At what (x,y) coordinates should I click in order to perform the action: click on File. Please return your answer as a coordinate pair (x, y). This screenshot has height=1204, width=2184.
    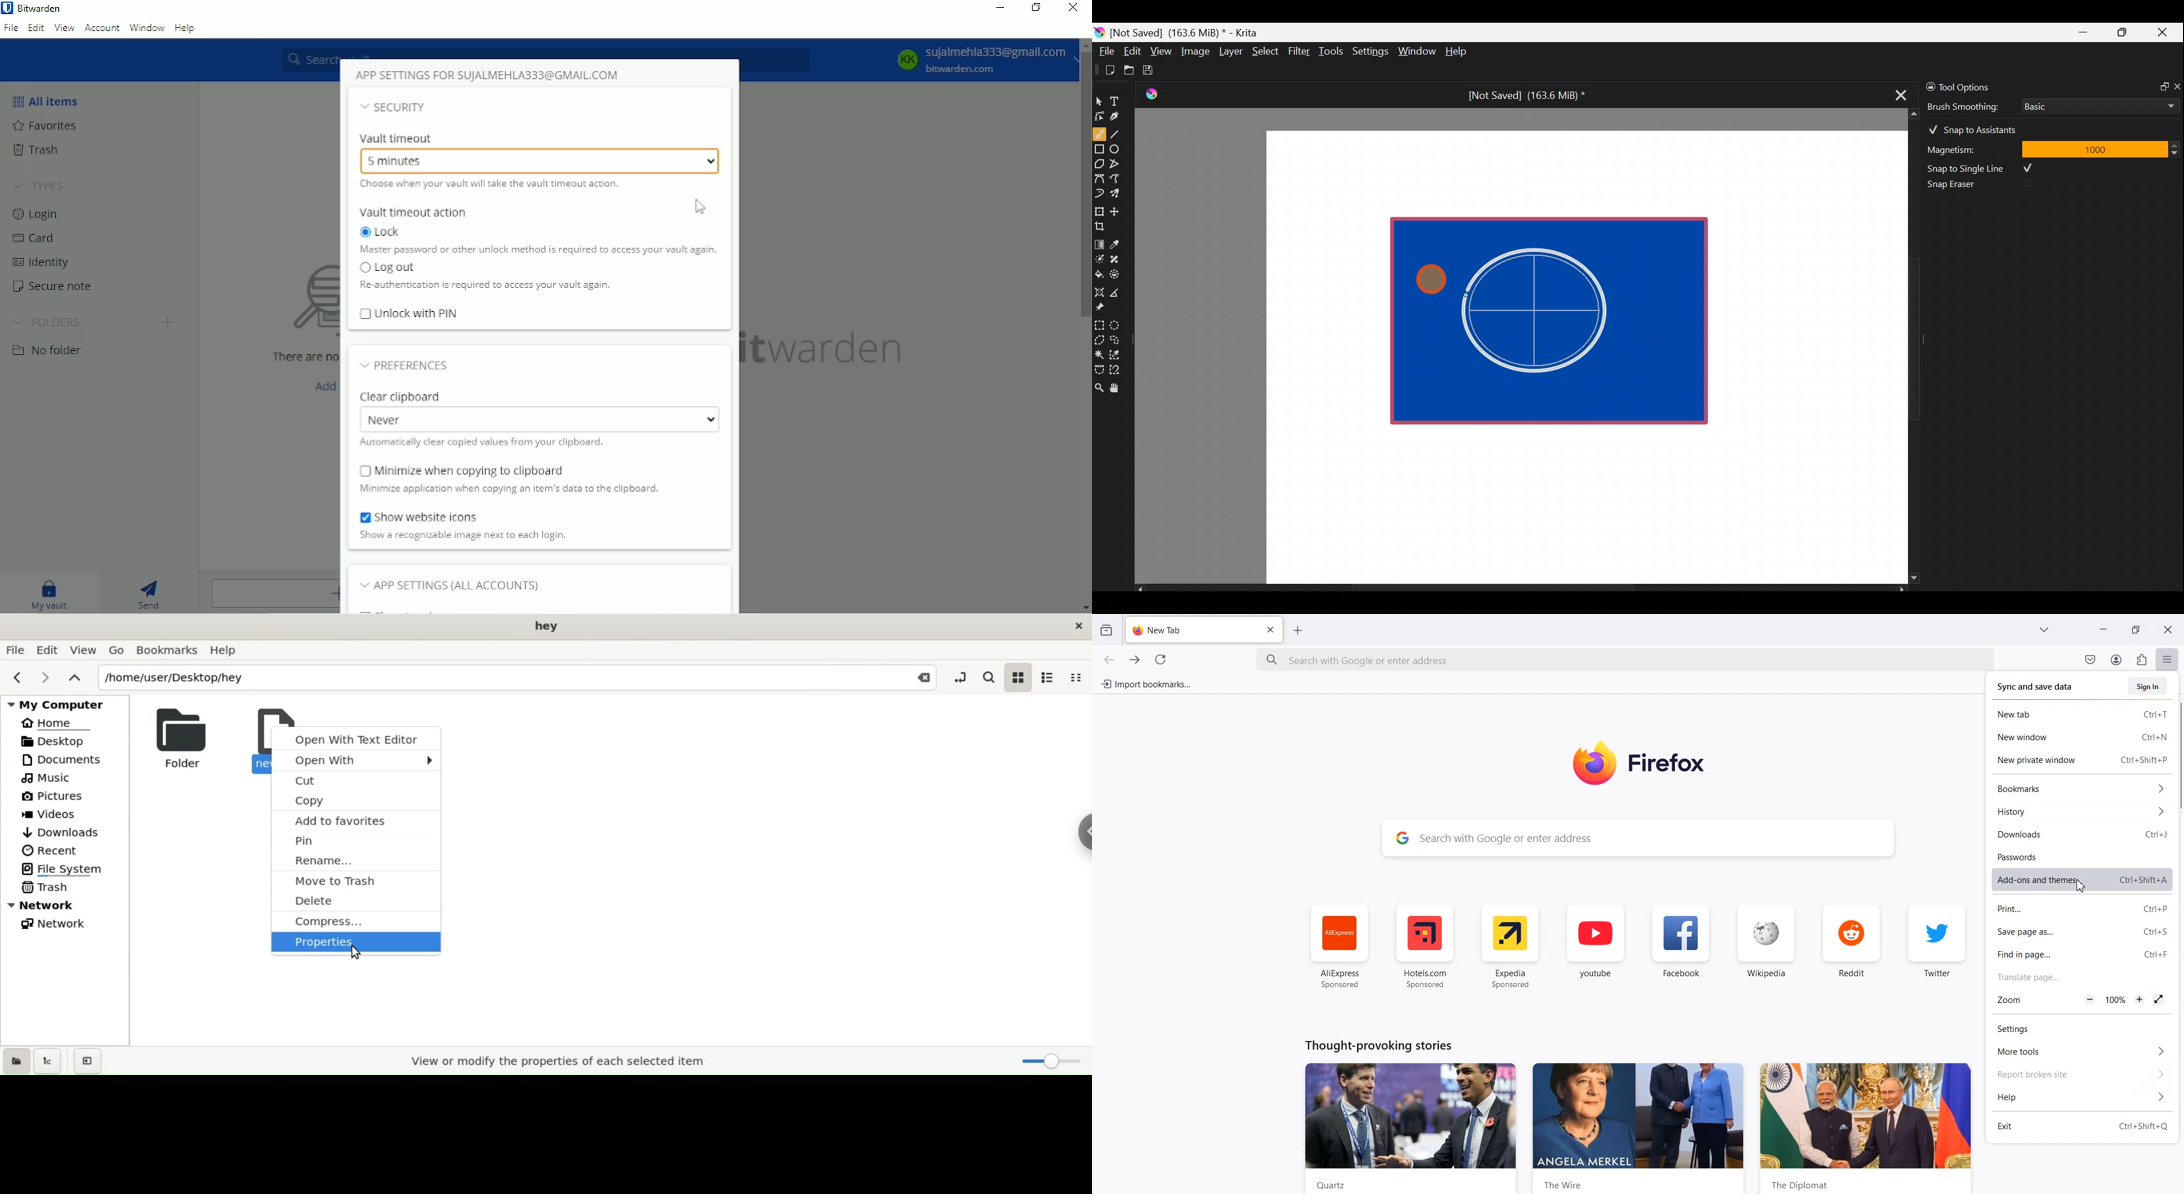
    Looking at the image, I should click on (1103, 53).